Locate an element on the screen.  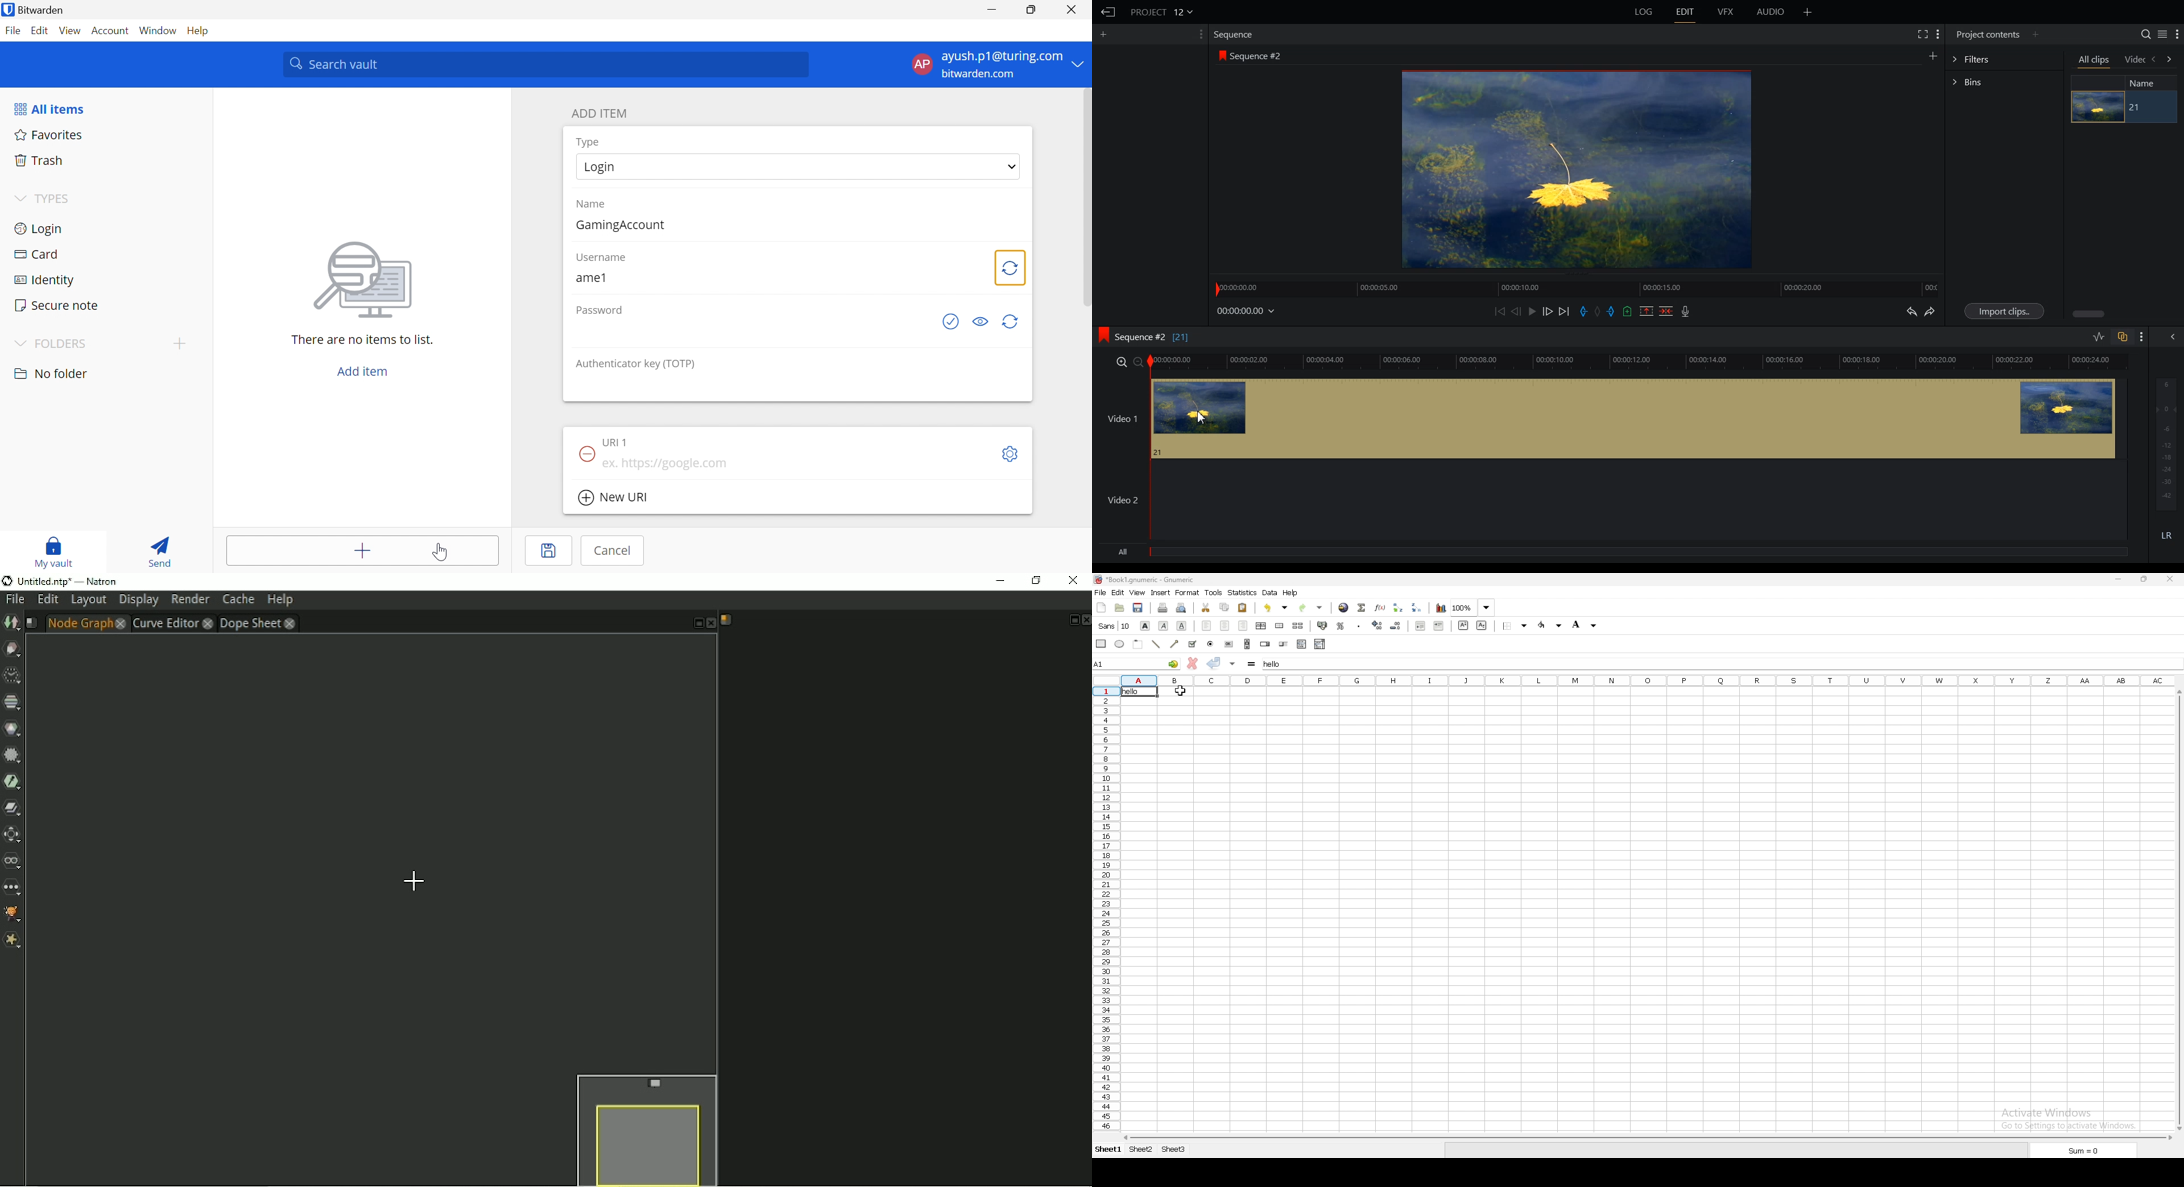
Secure note is located at coordinates (57, 304).